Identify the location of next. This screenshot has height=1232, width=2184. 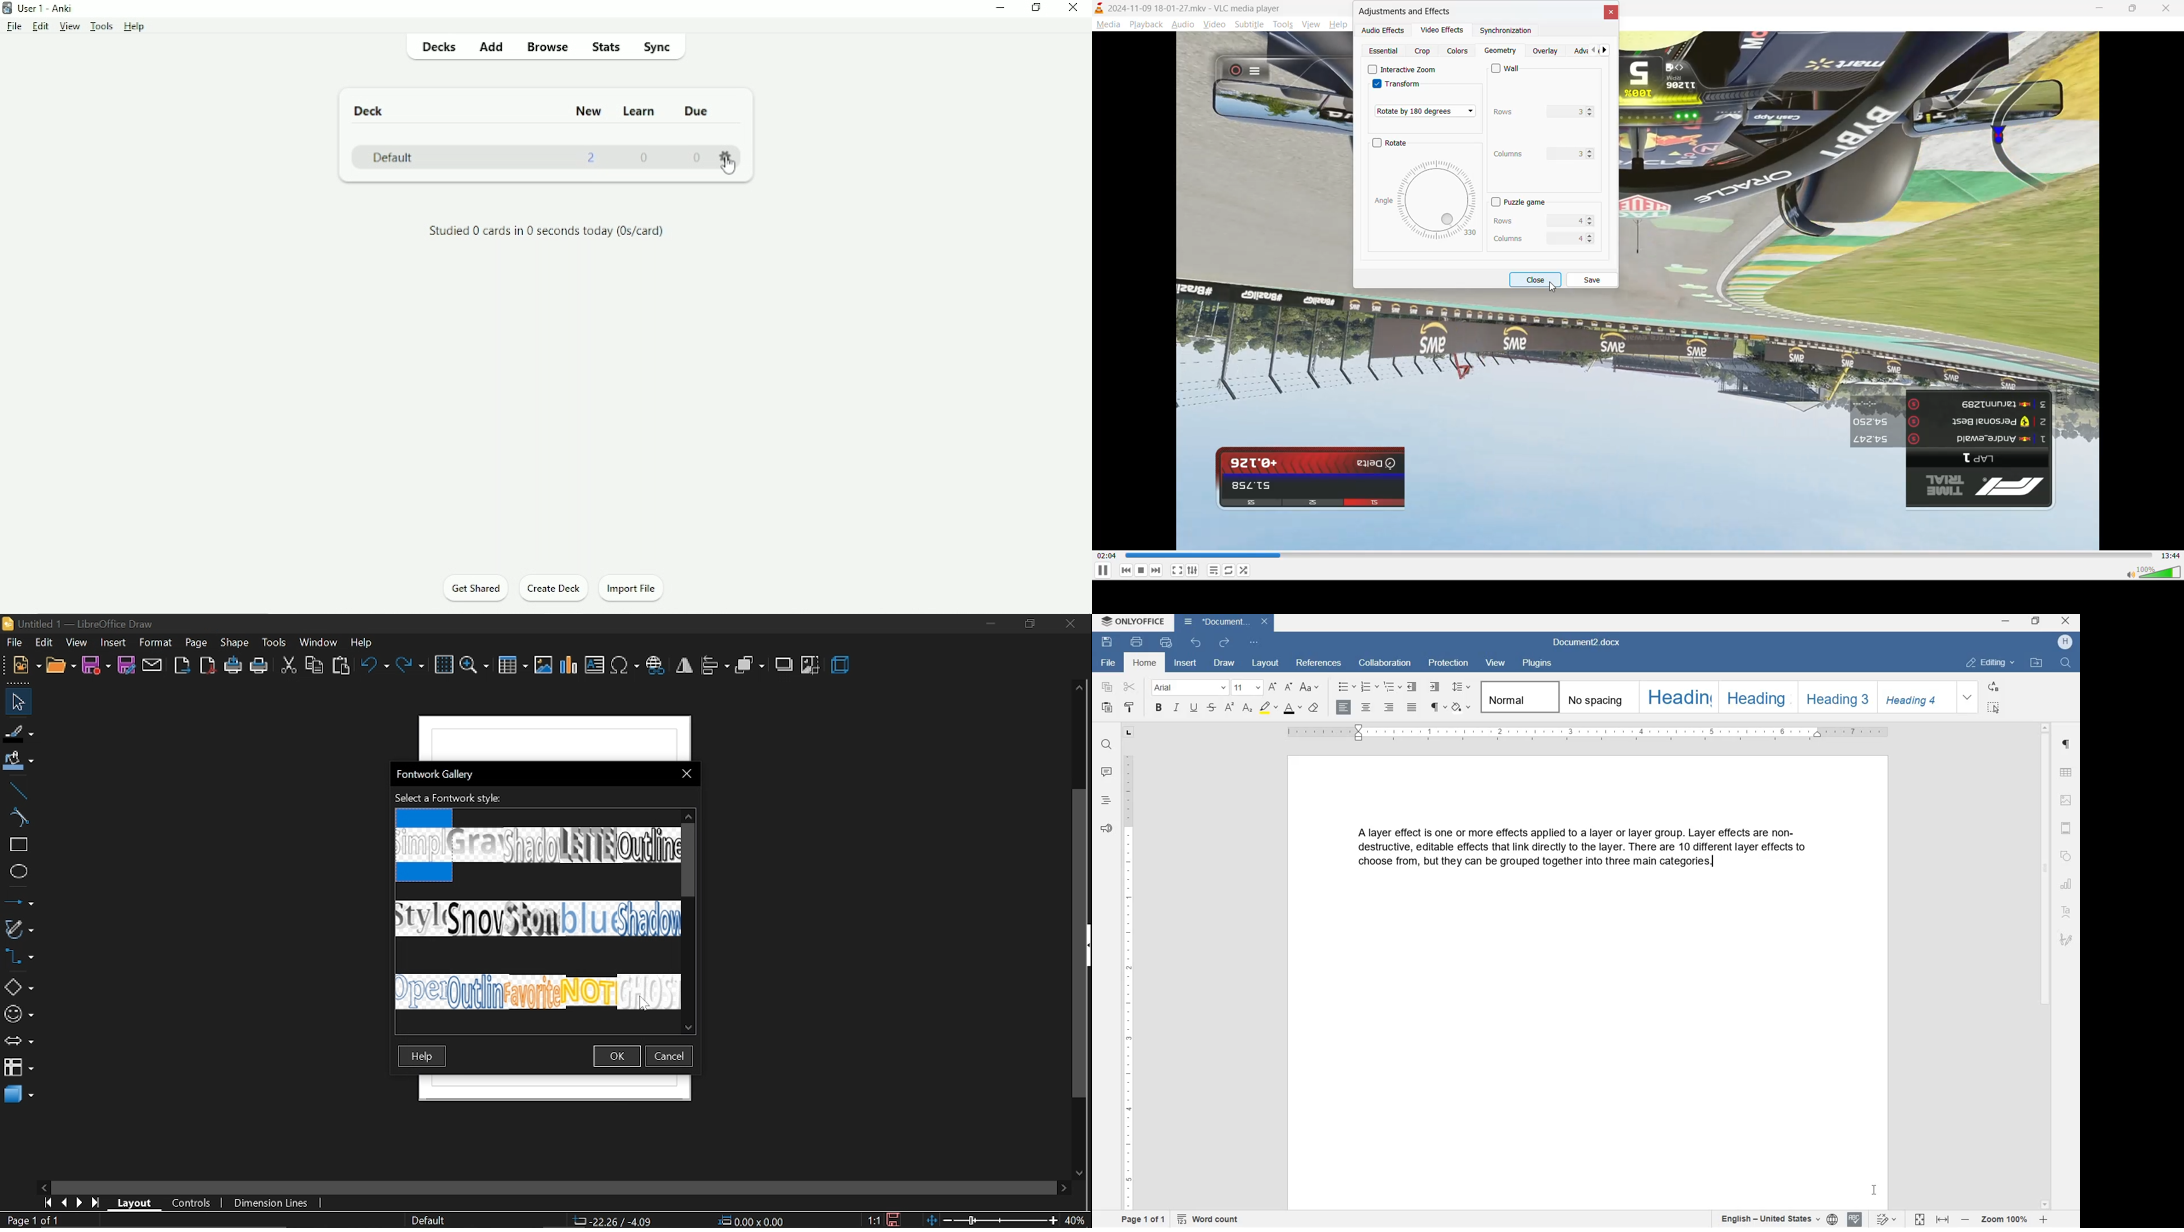
(1607, 52).